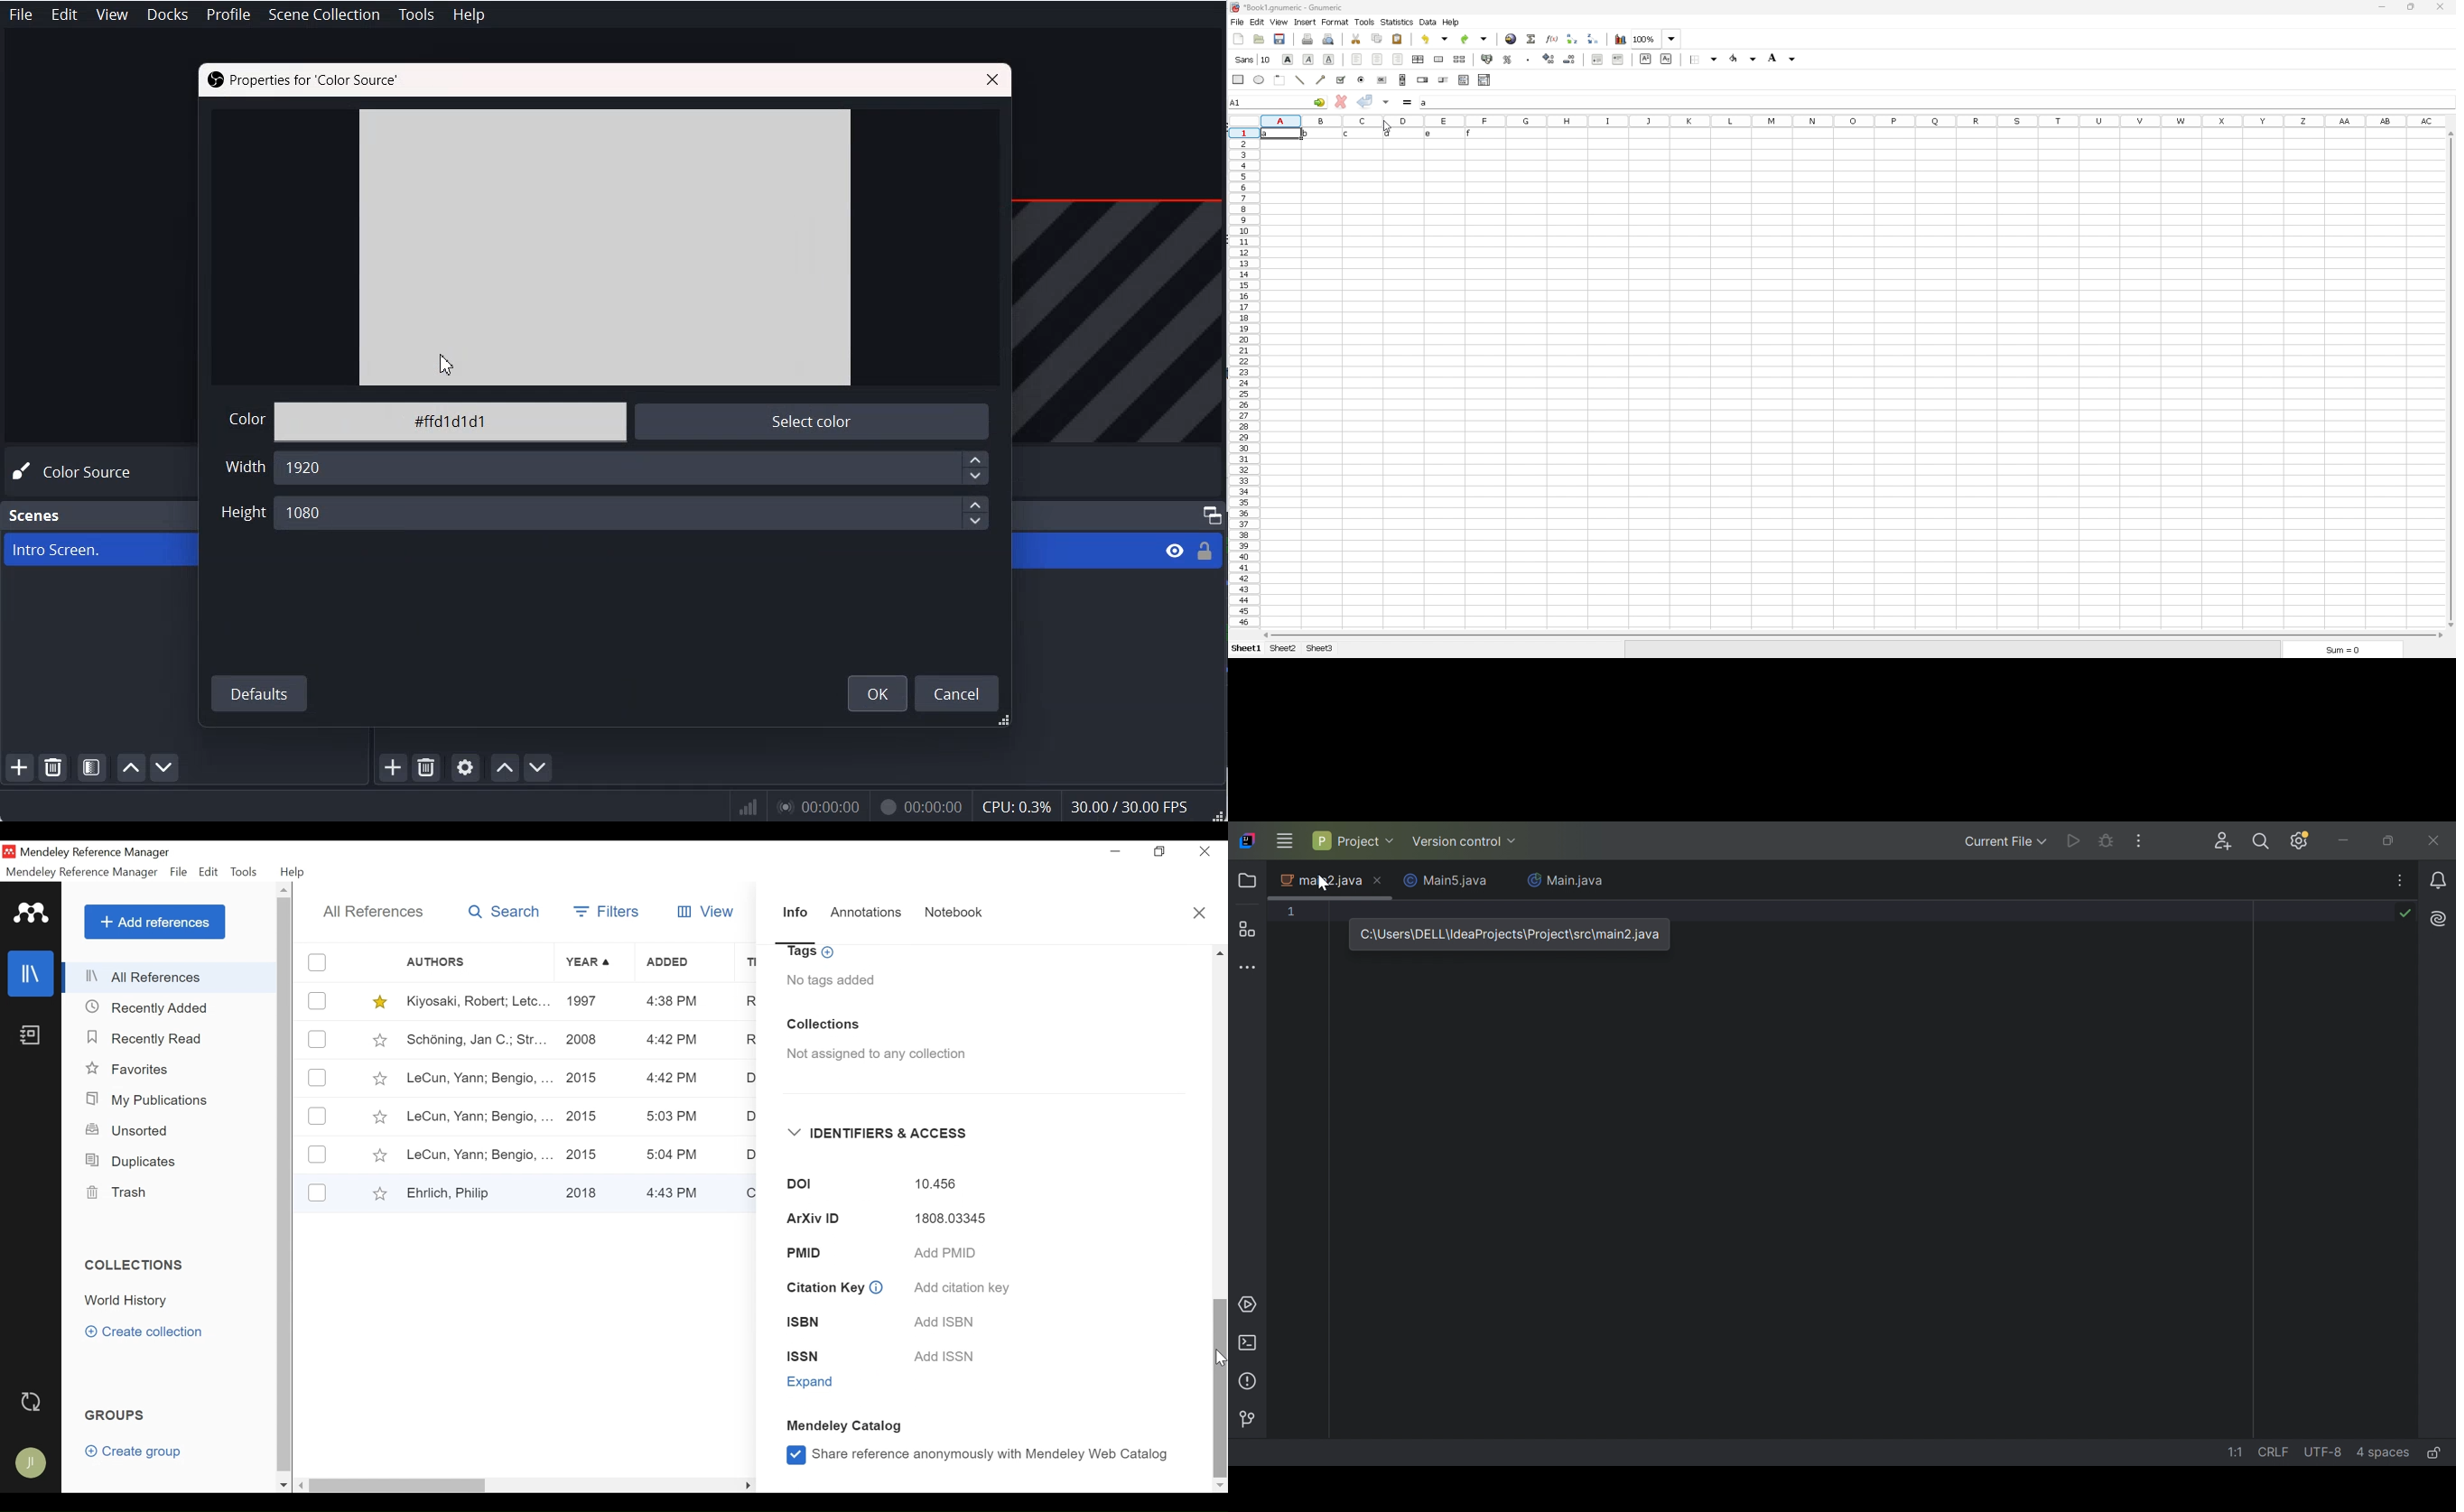  What do you see at coordinates (1550, 59) in the screenshot?
I see `increase decimals` at bounding box center [1550, 59].